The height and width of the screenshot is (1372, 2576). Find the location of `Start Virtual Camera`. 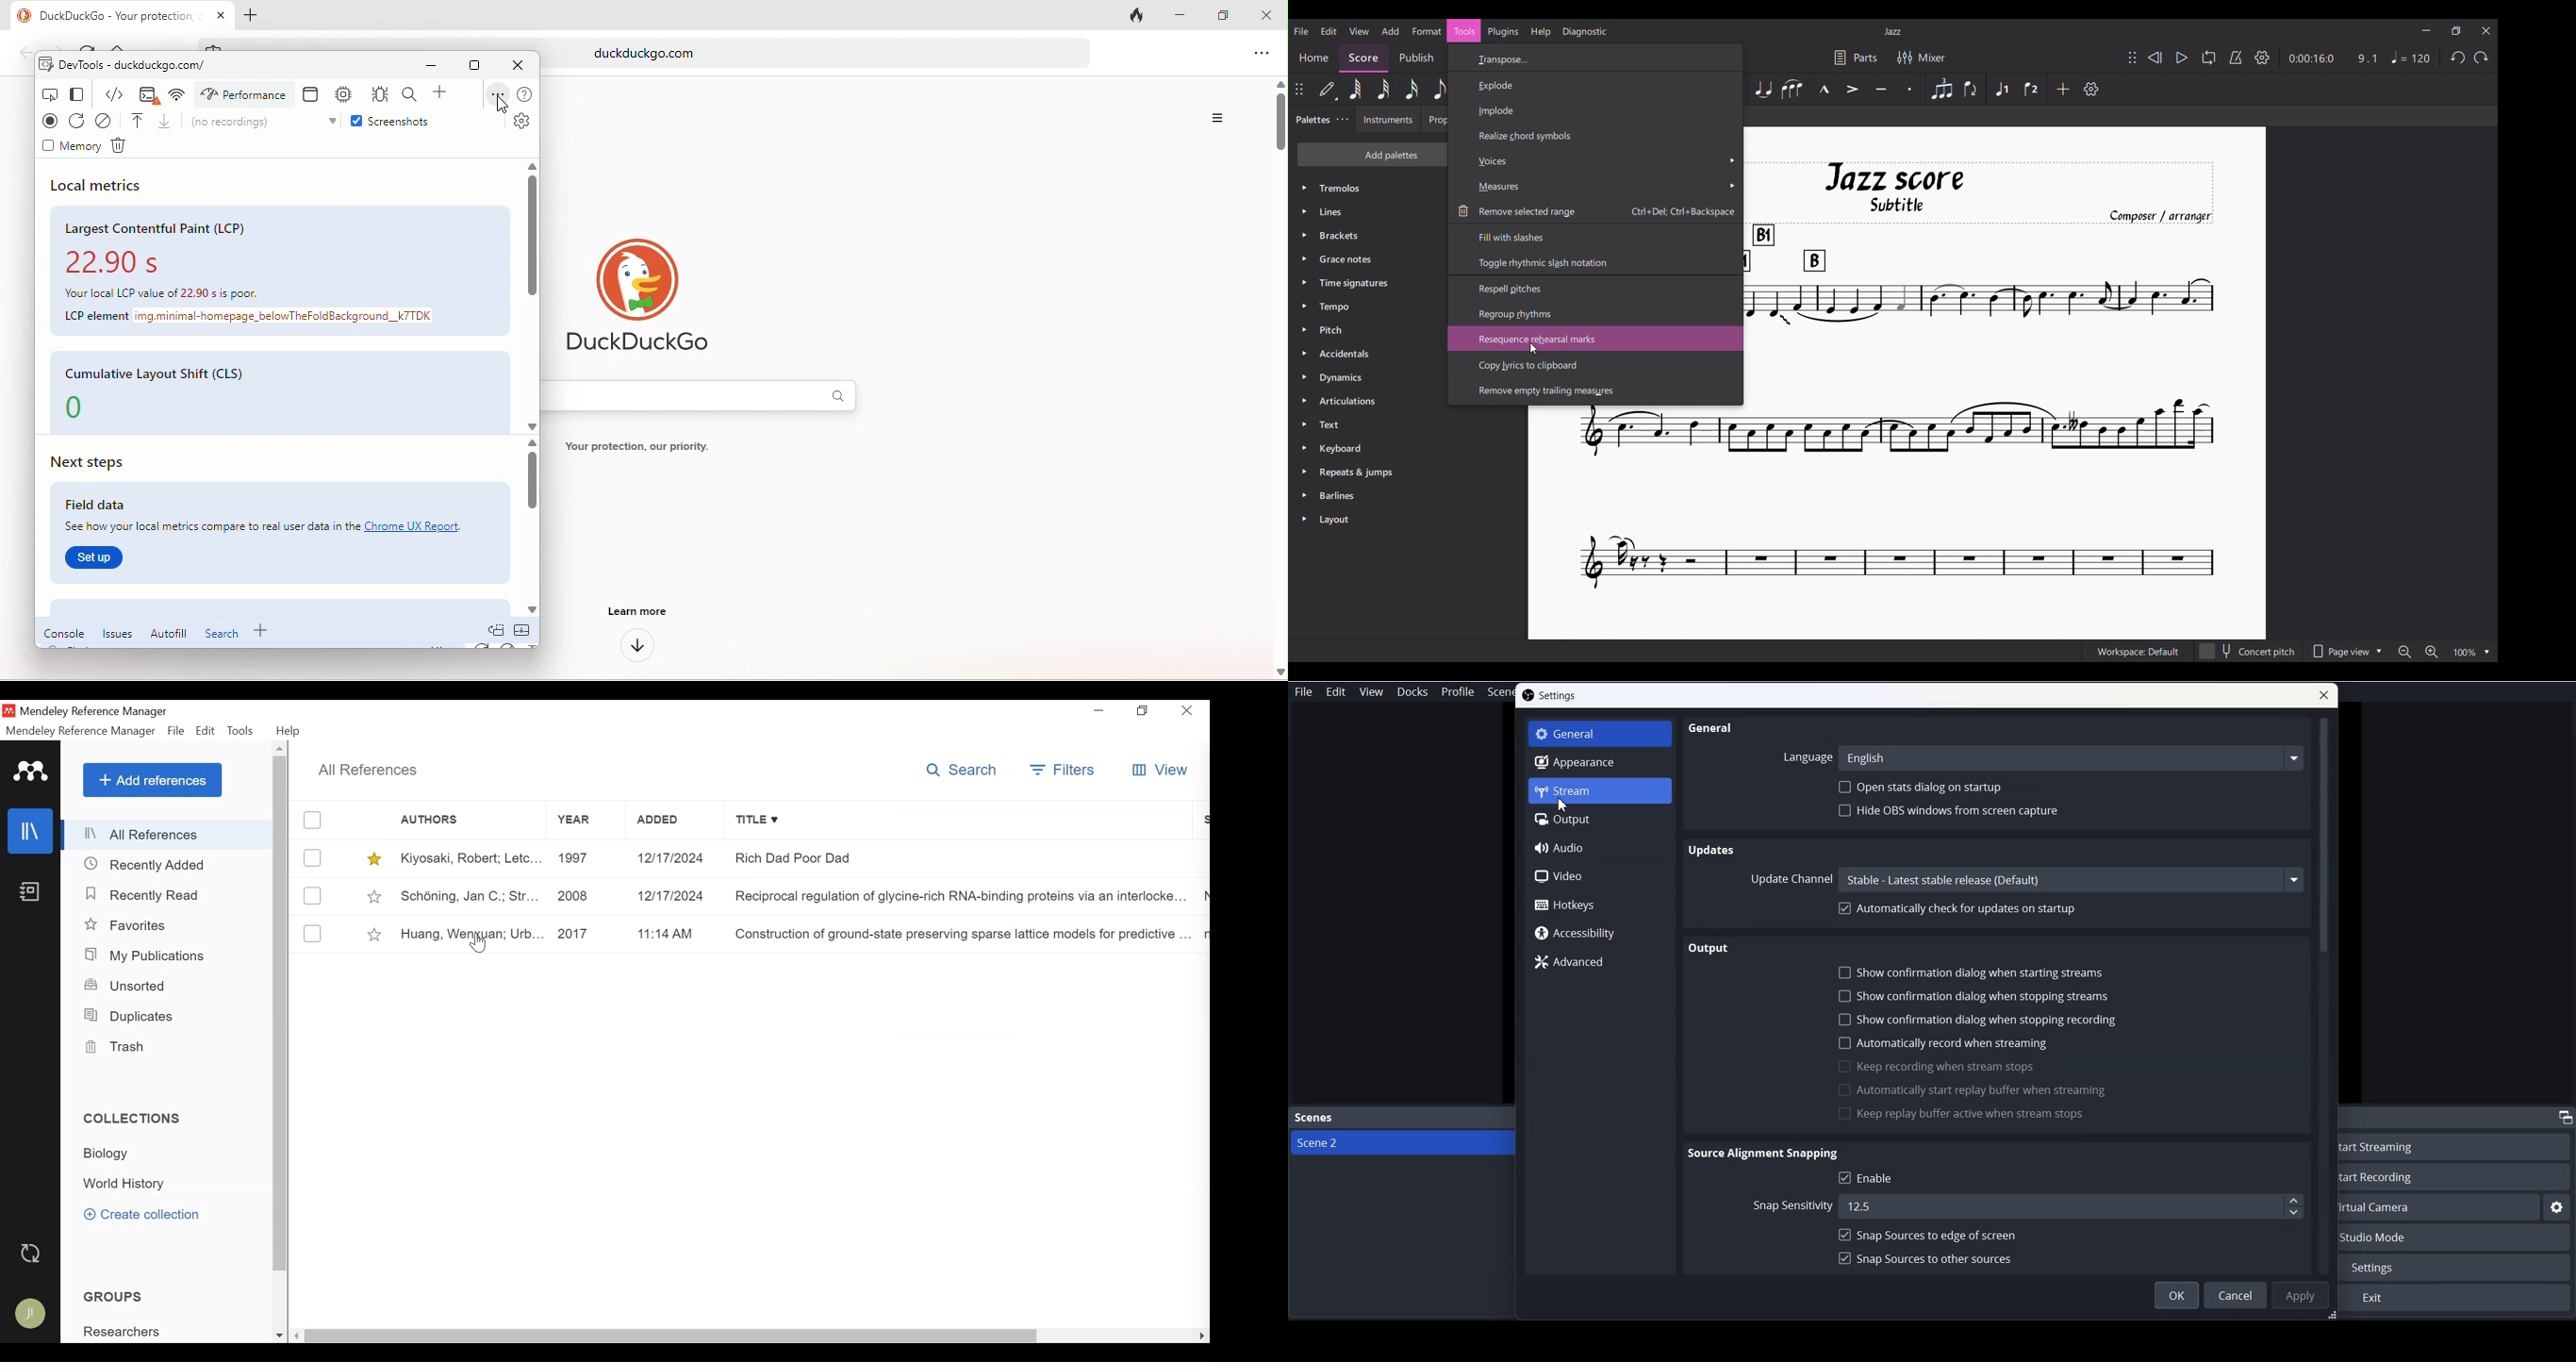

Start Virtual Camera is located at coordinates (2440, 1208).